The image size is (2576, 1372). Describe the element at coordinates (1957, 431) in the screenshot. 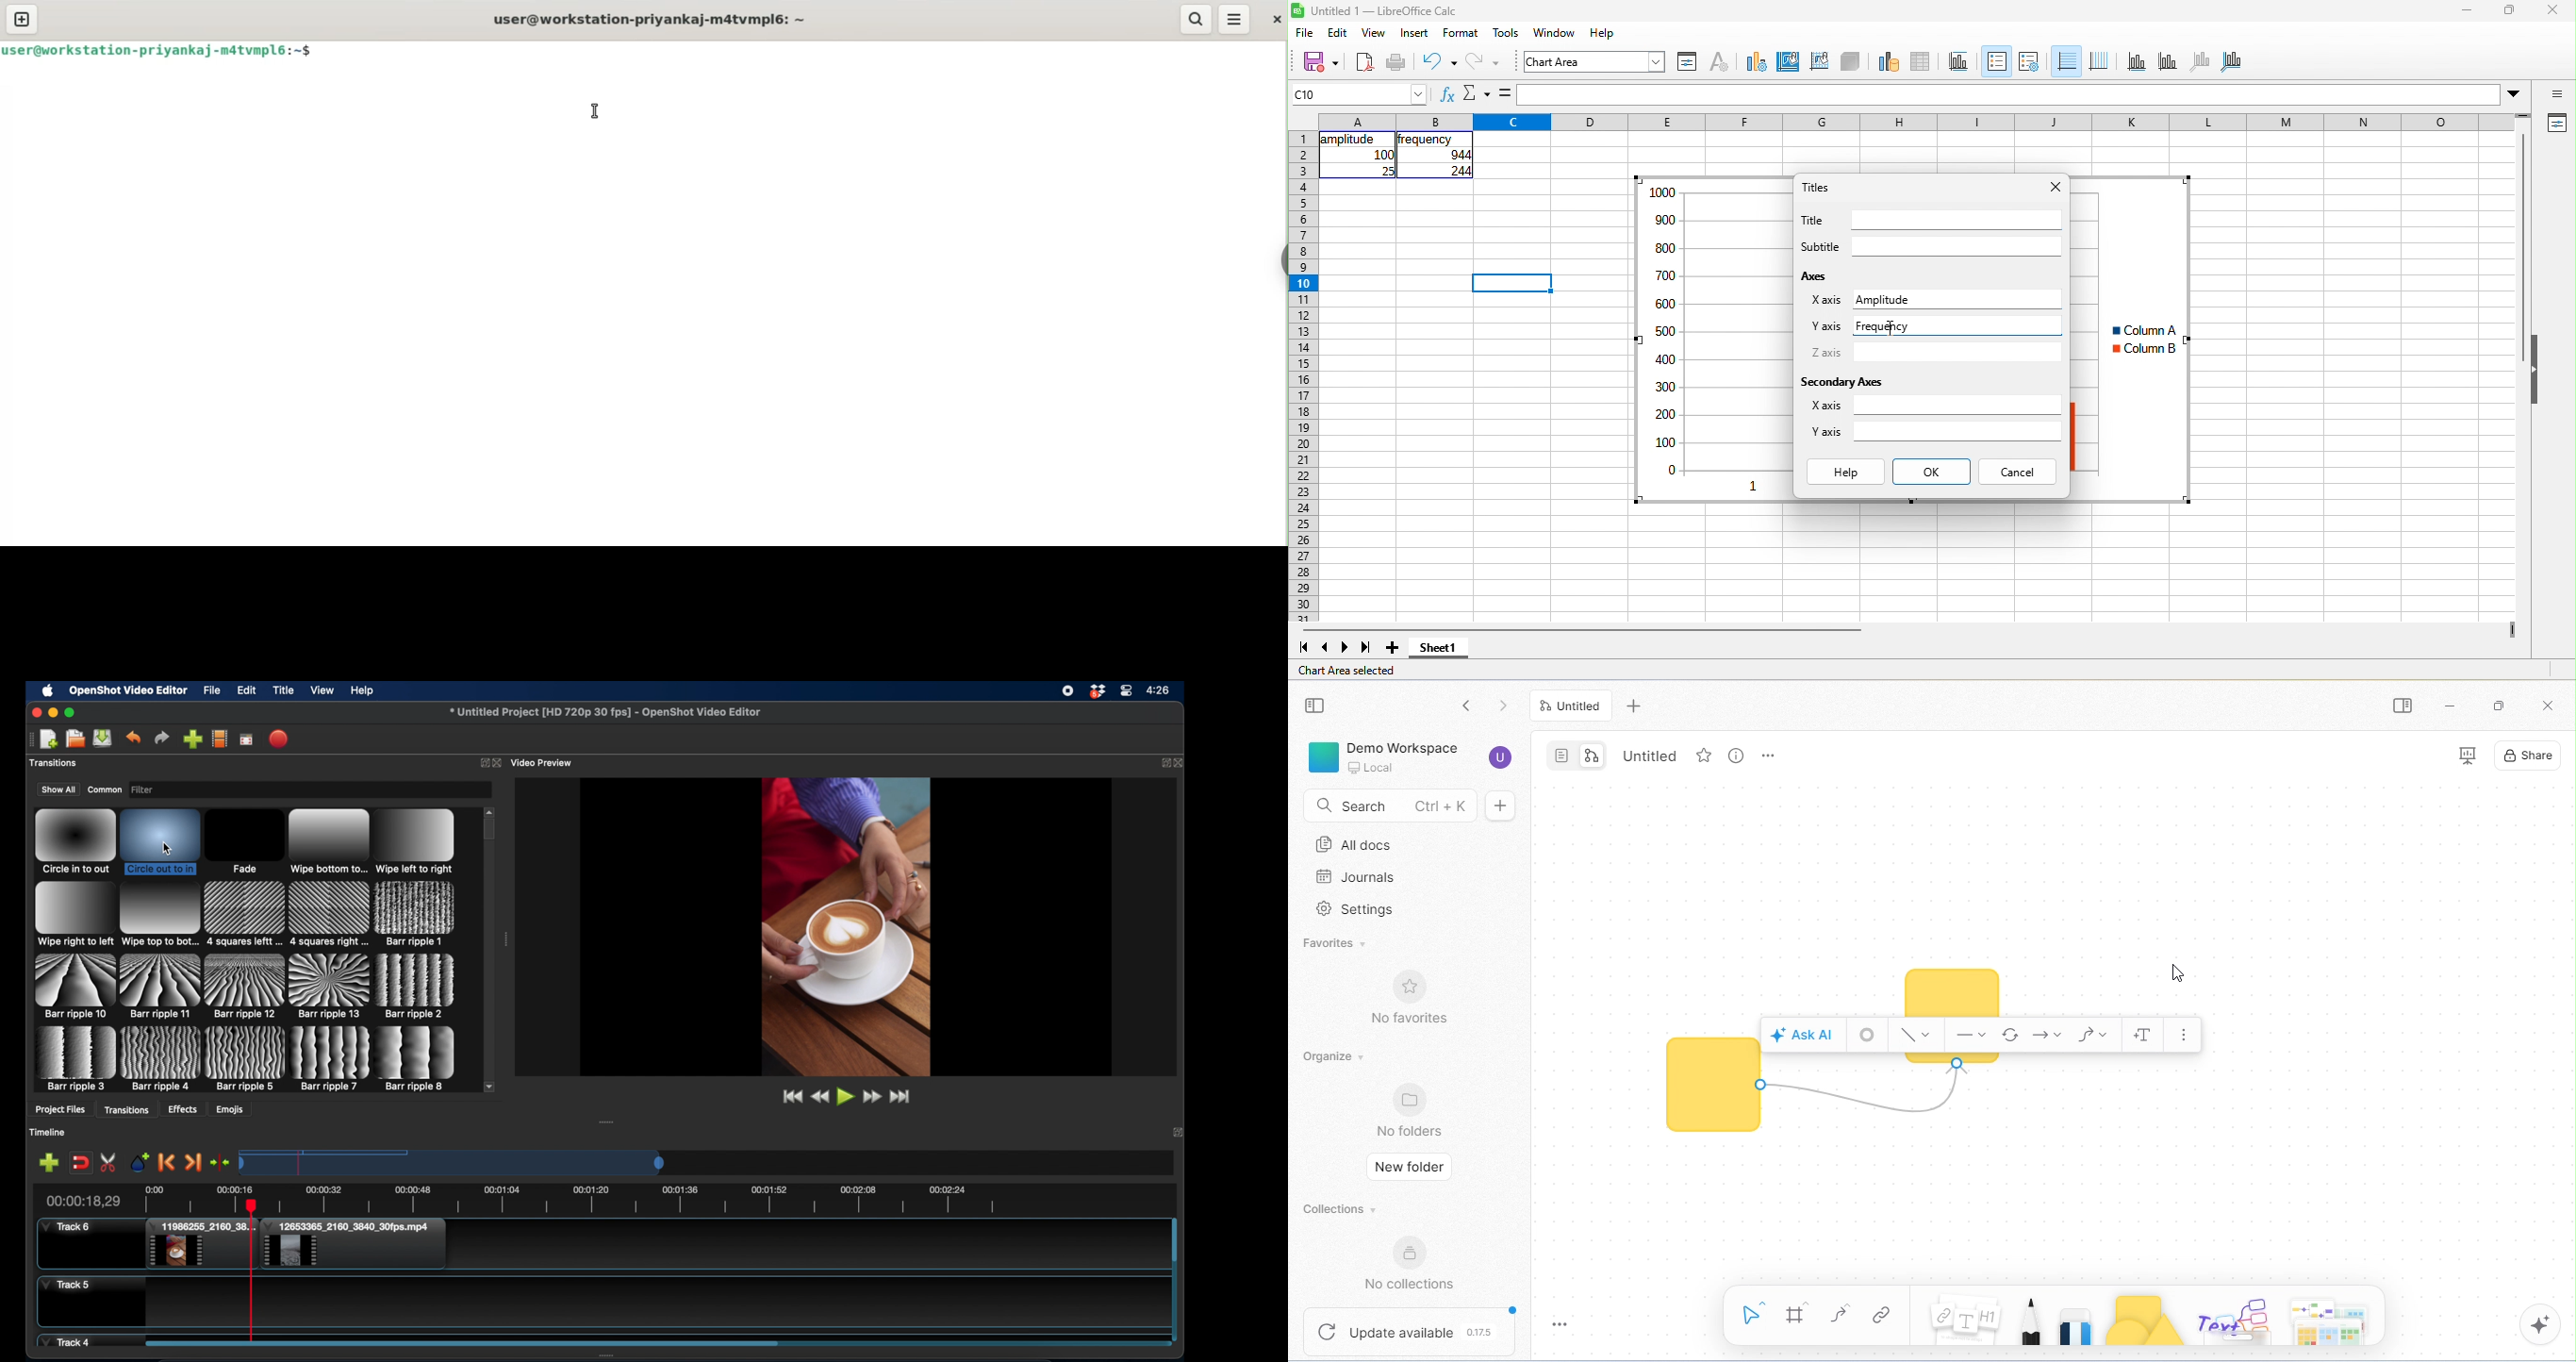

I see `Input for secondary y axis` at that location.